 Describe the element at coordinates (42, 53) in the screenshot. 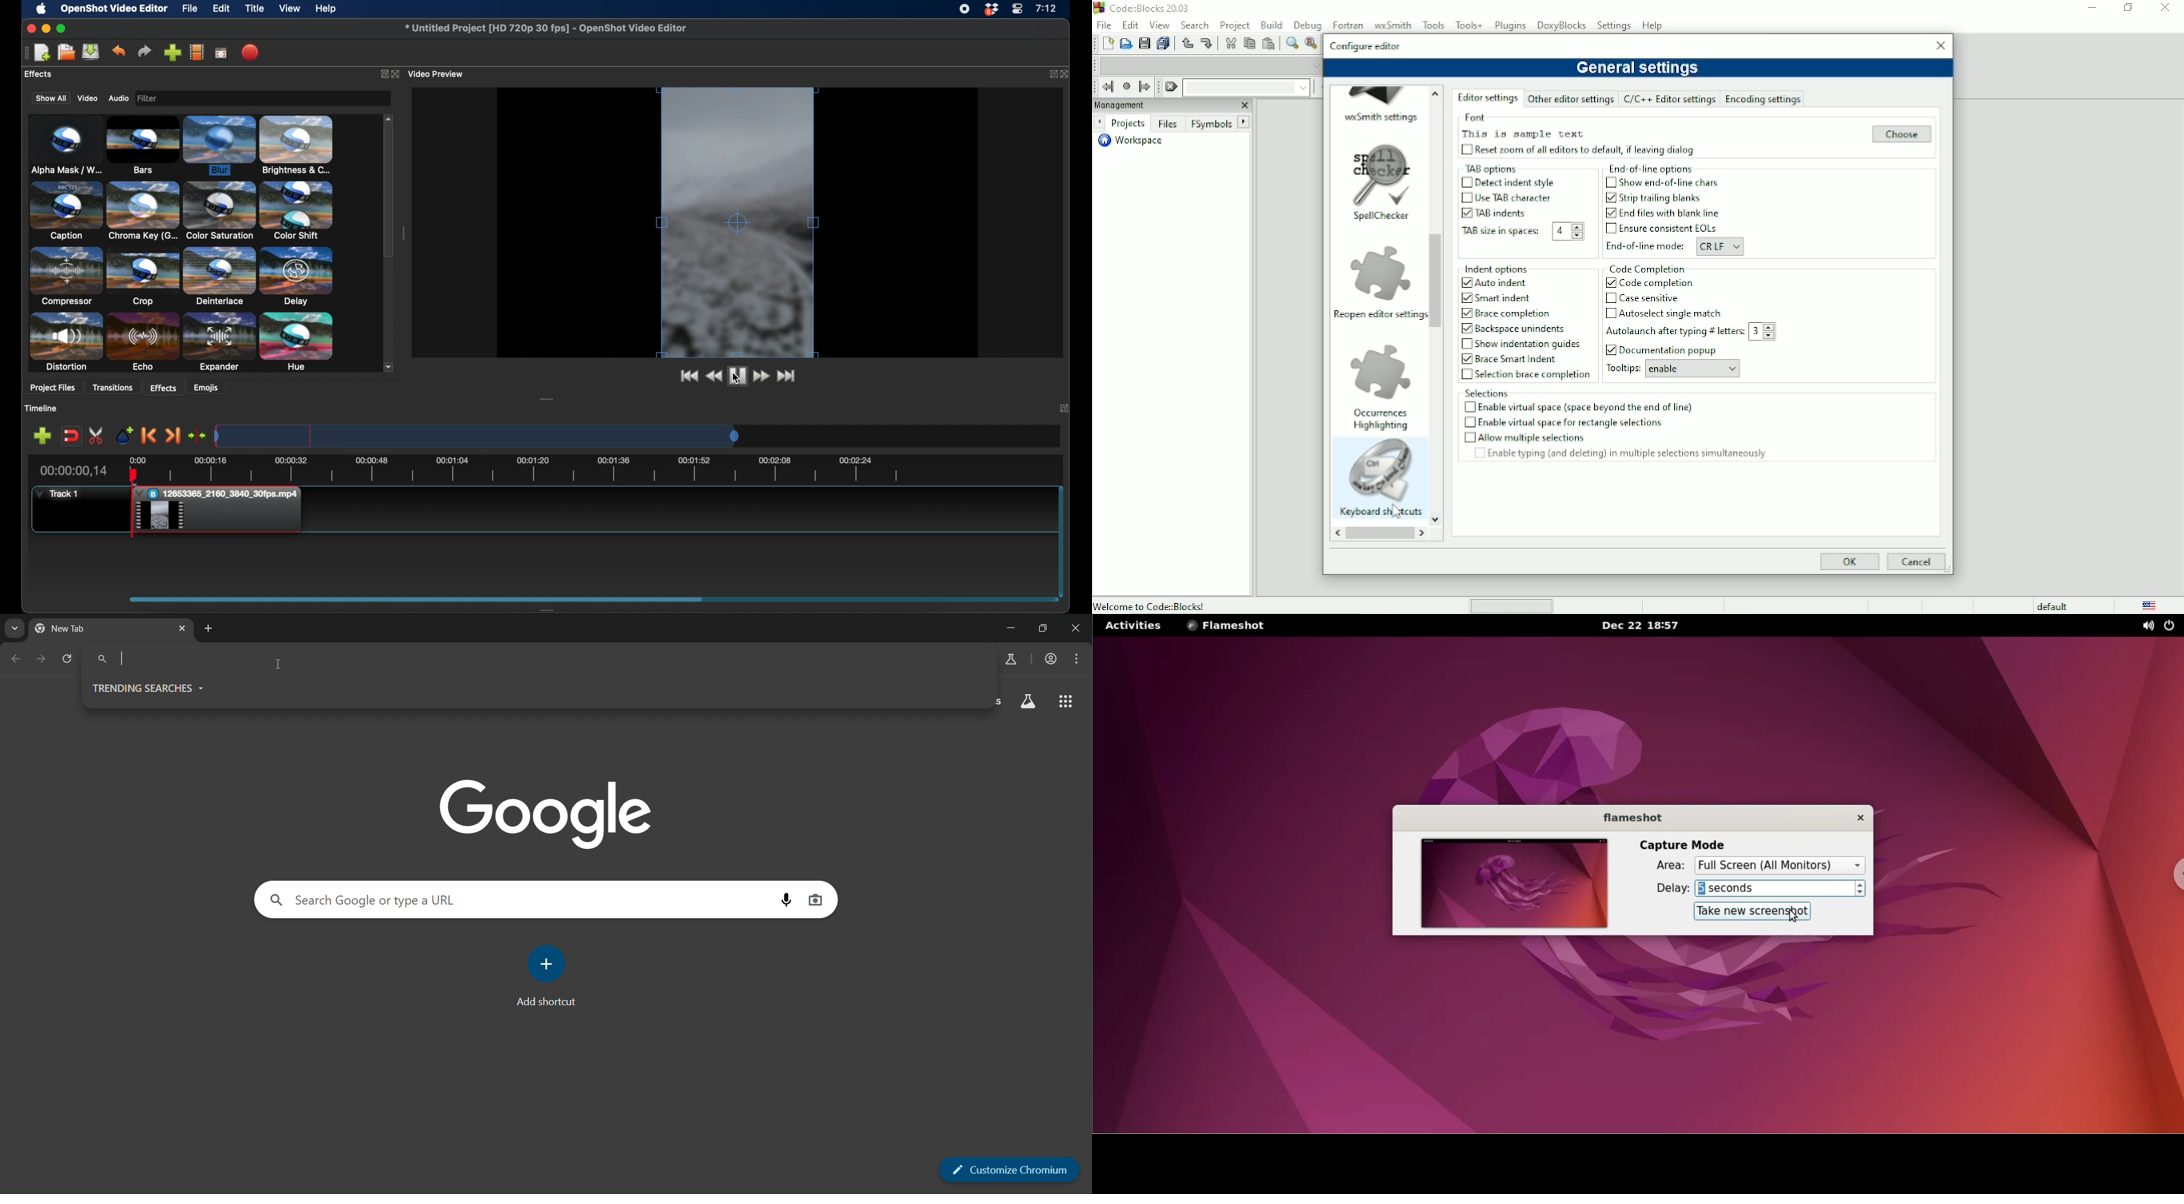

I see `new project` at that location.